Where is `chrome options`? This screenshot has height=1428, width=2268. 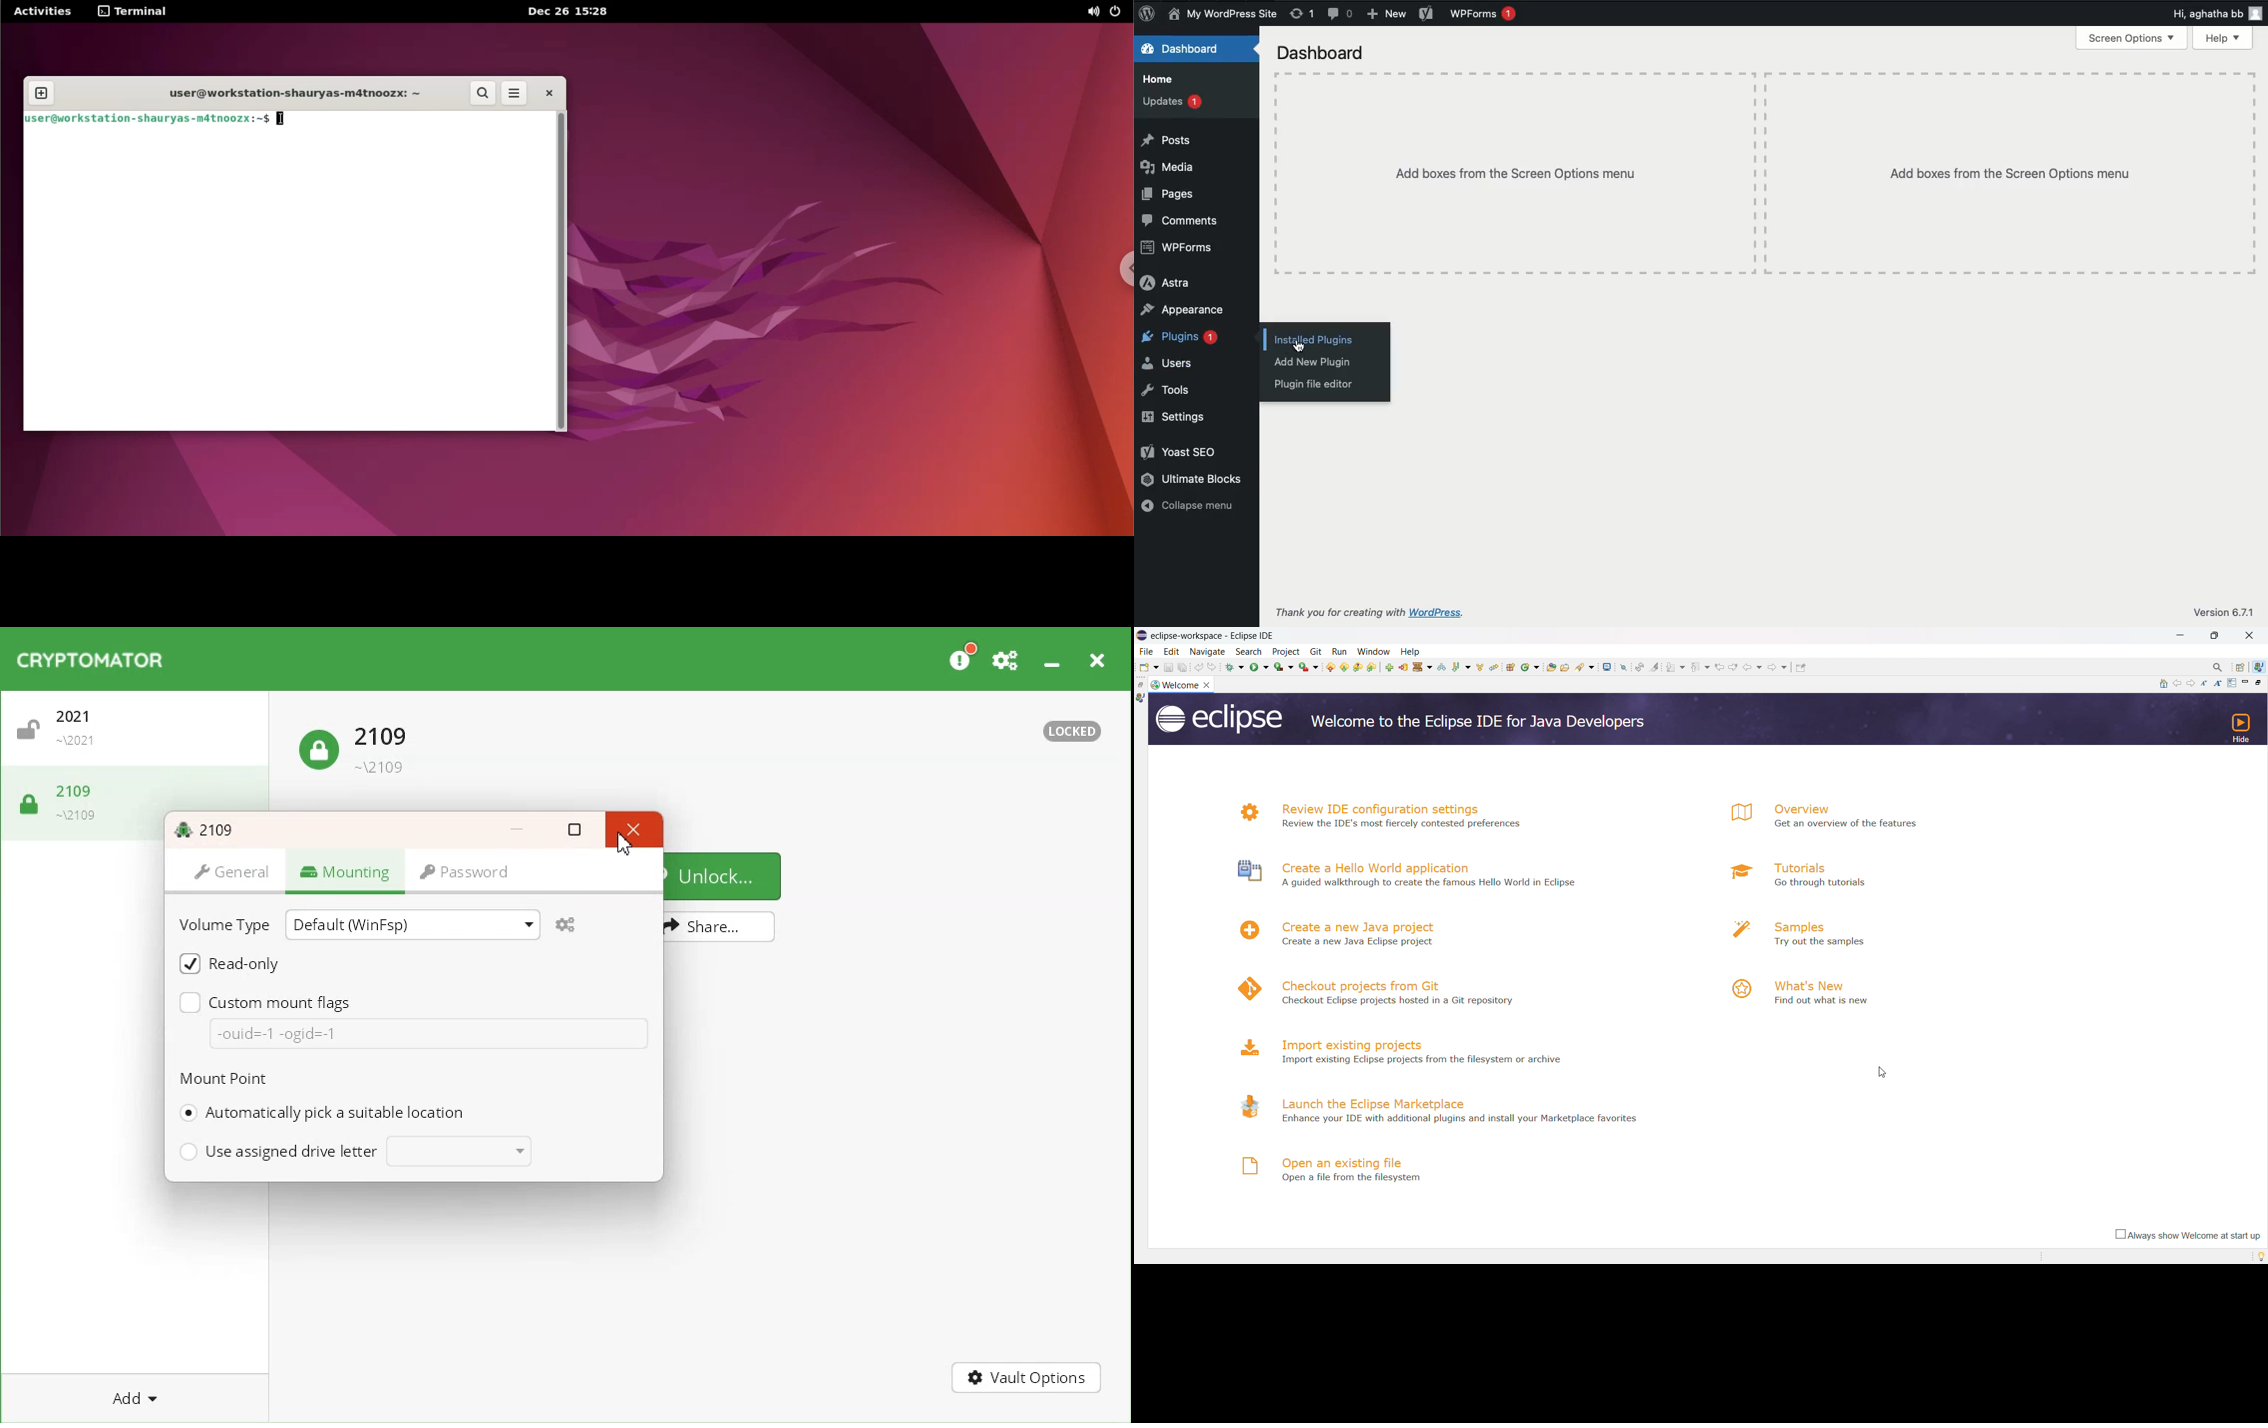
chrome options is located at coordinates (1122, 272).